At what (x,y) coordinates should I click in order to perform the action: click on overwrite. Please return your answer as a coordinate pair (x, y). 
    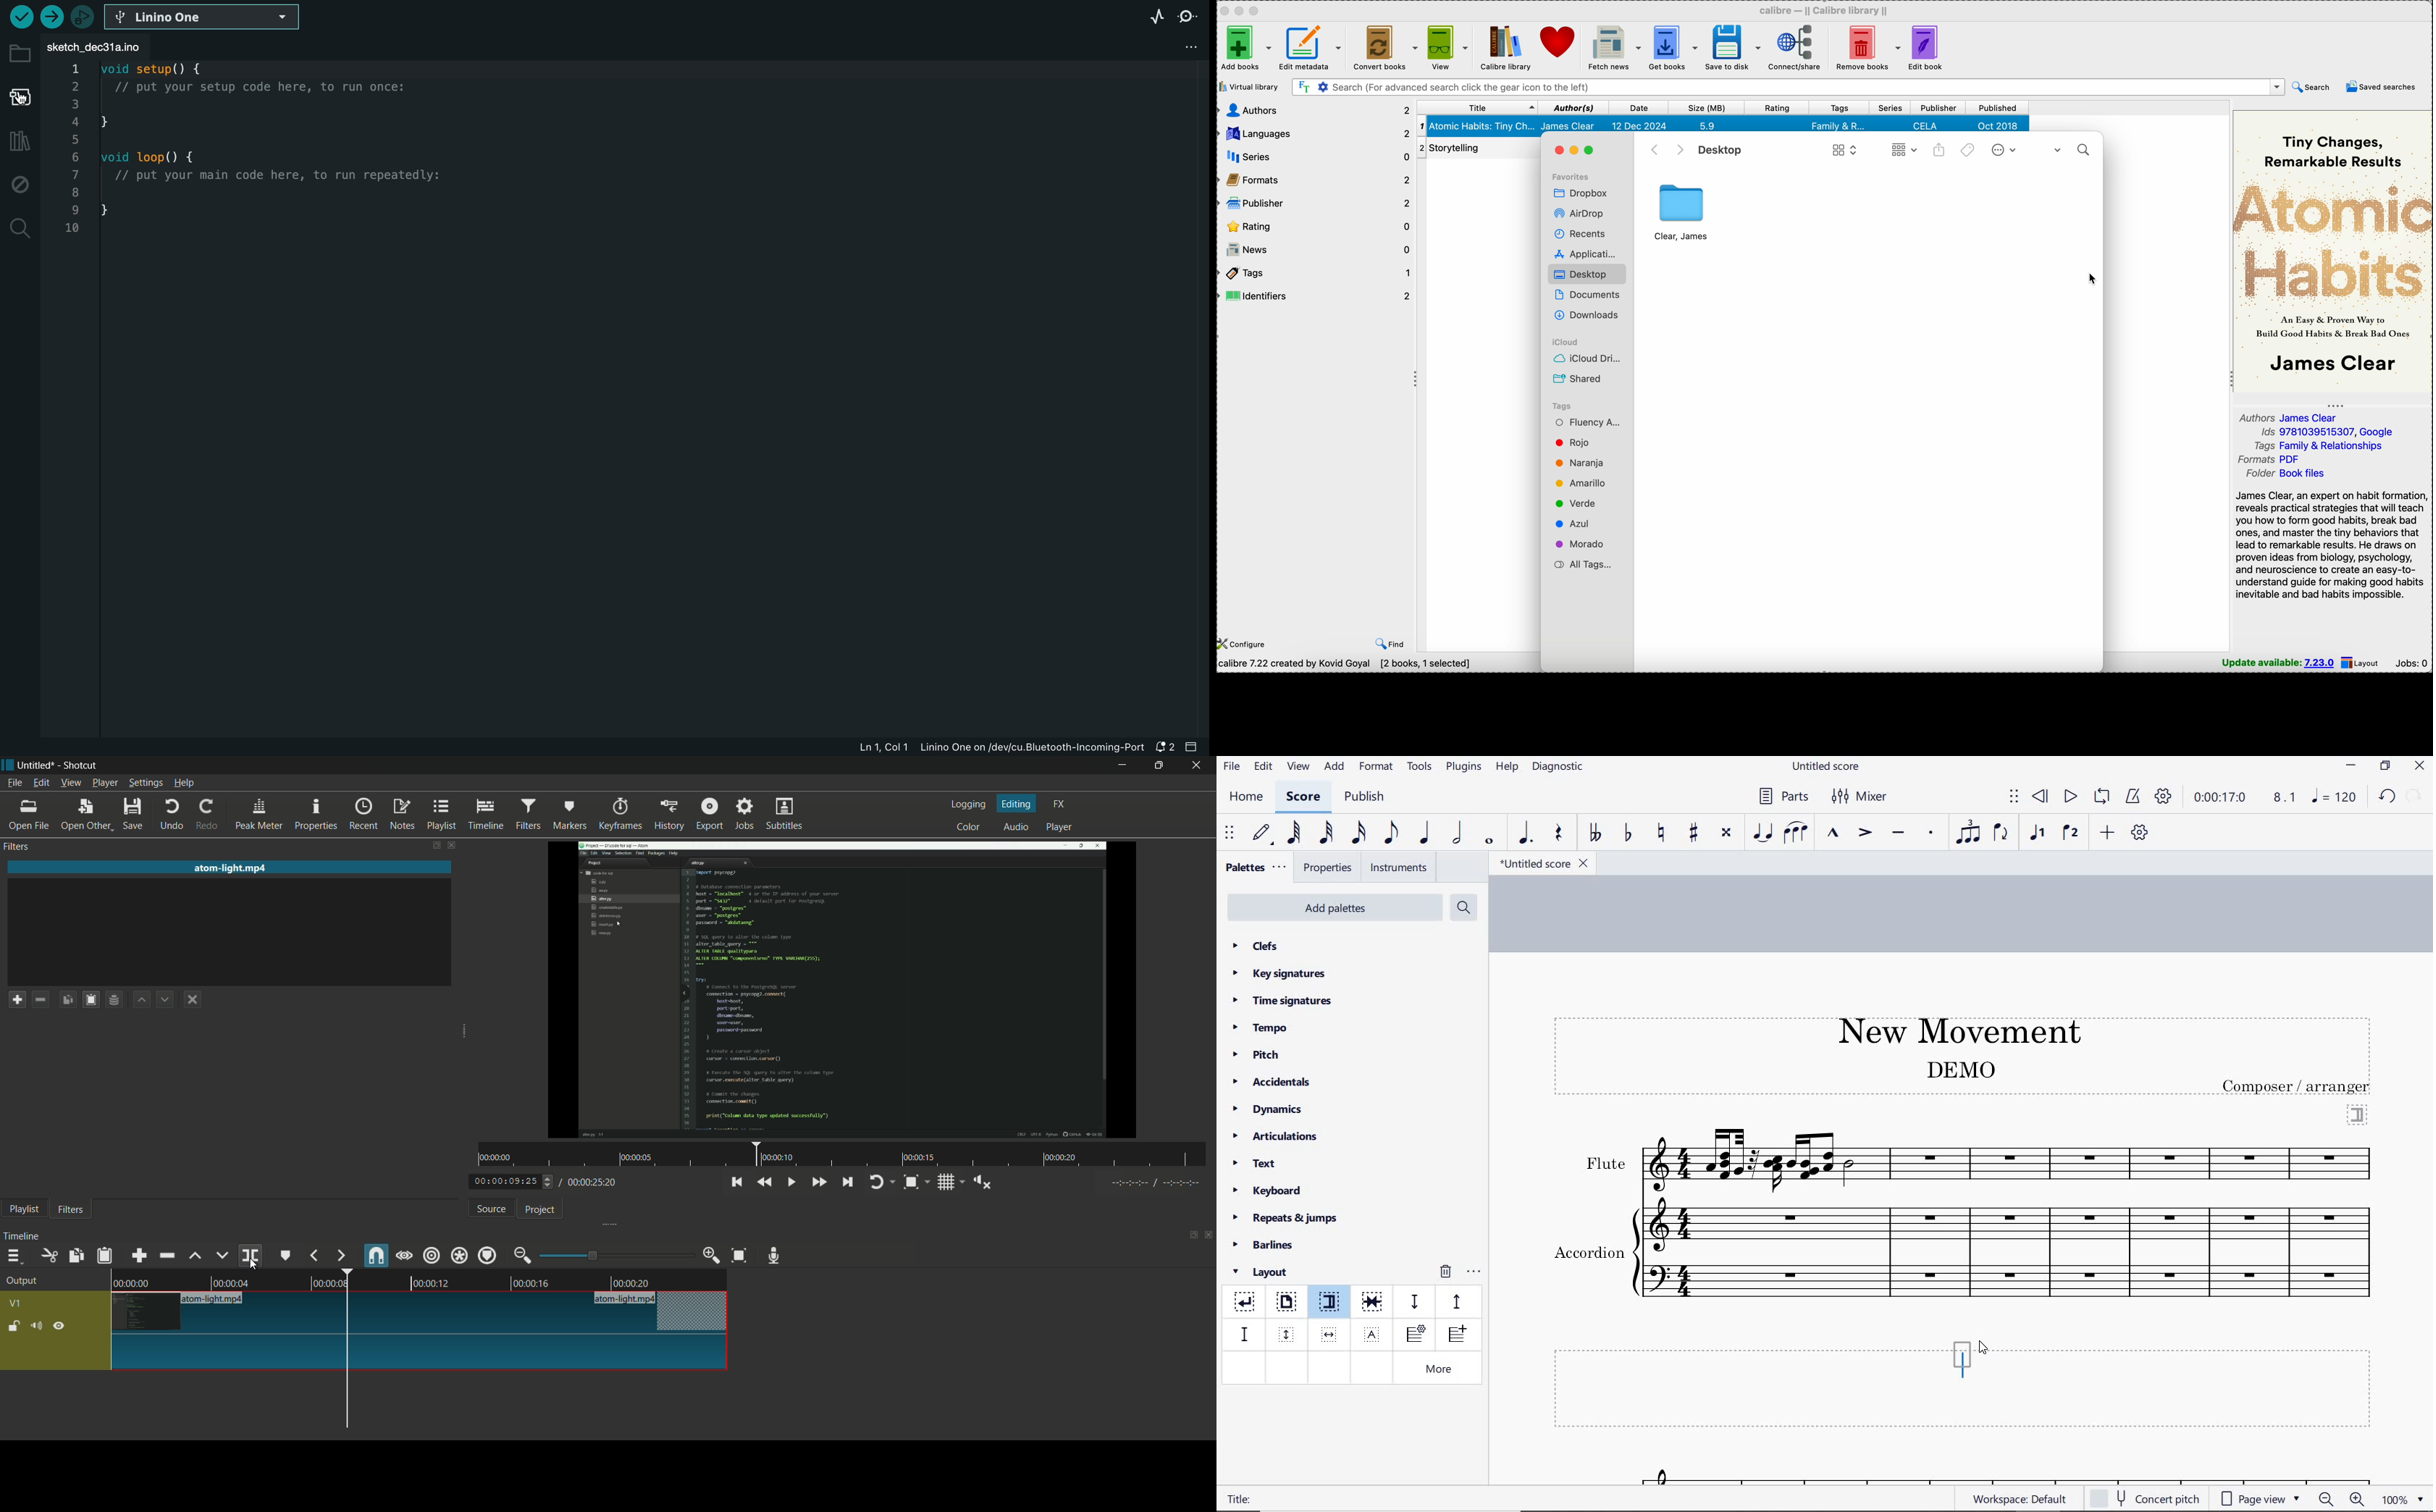
    Looking at the image, I should click on (222, 1255).